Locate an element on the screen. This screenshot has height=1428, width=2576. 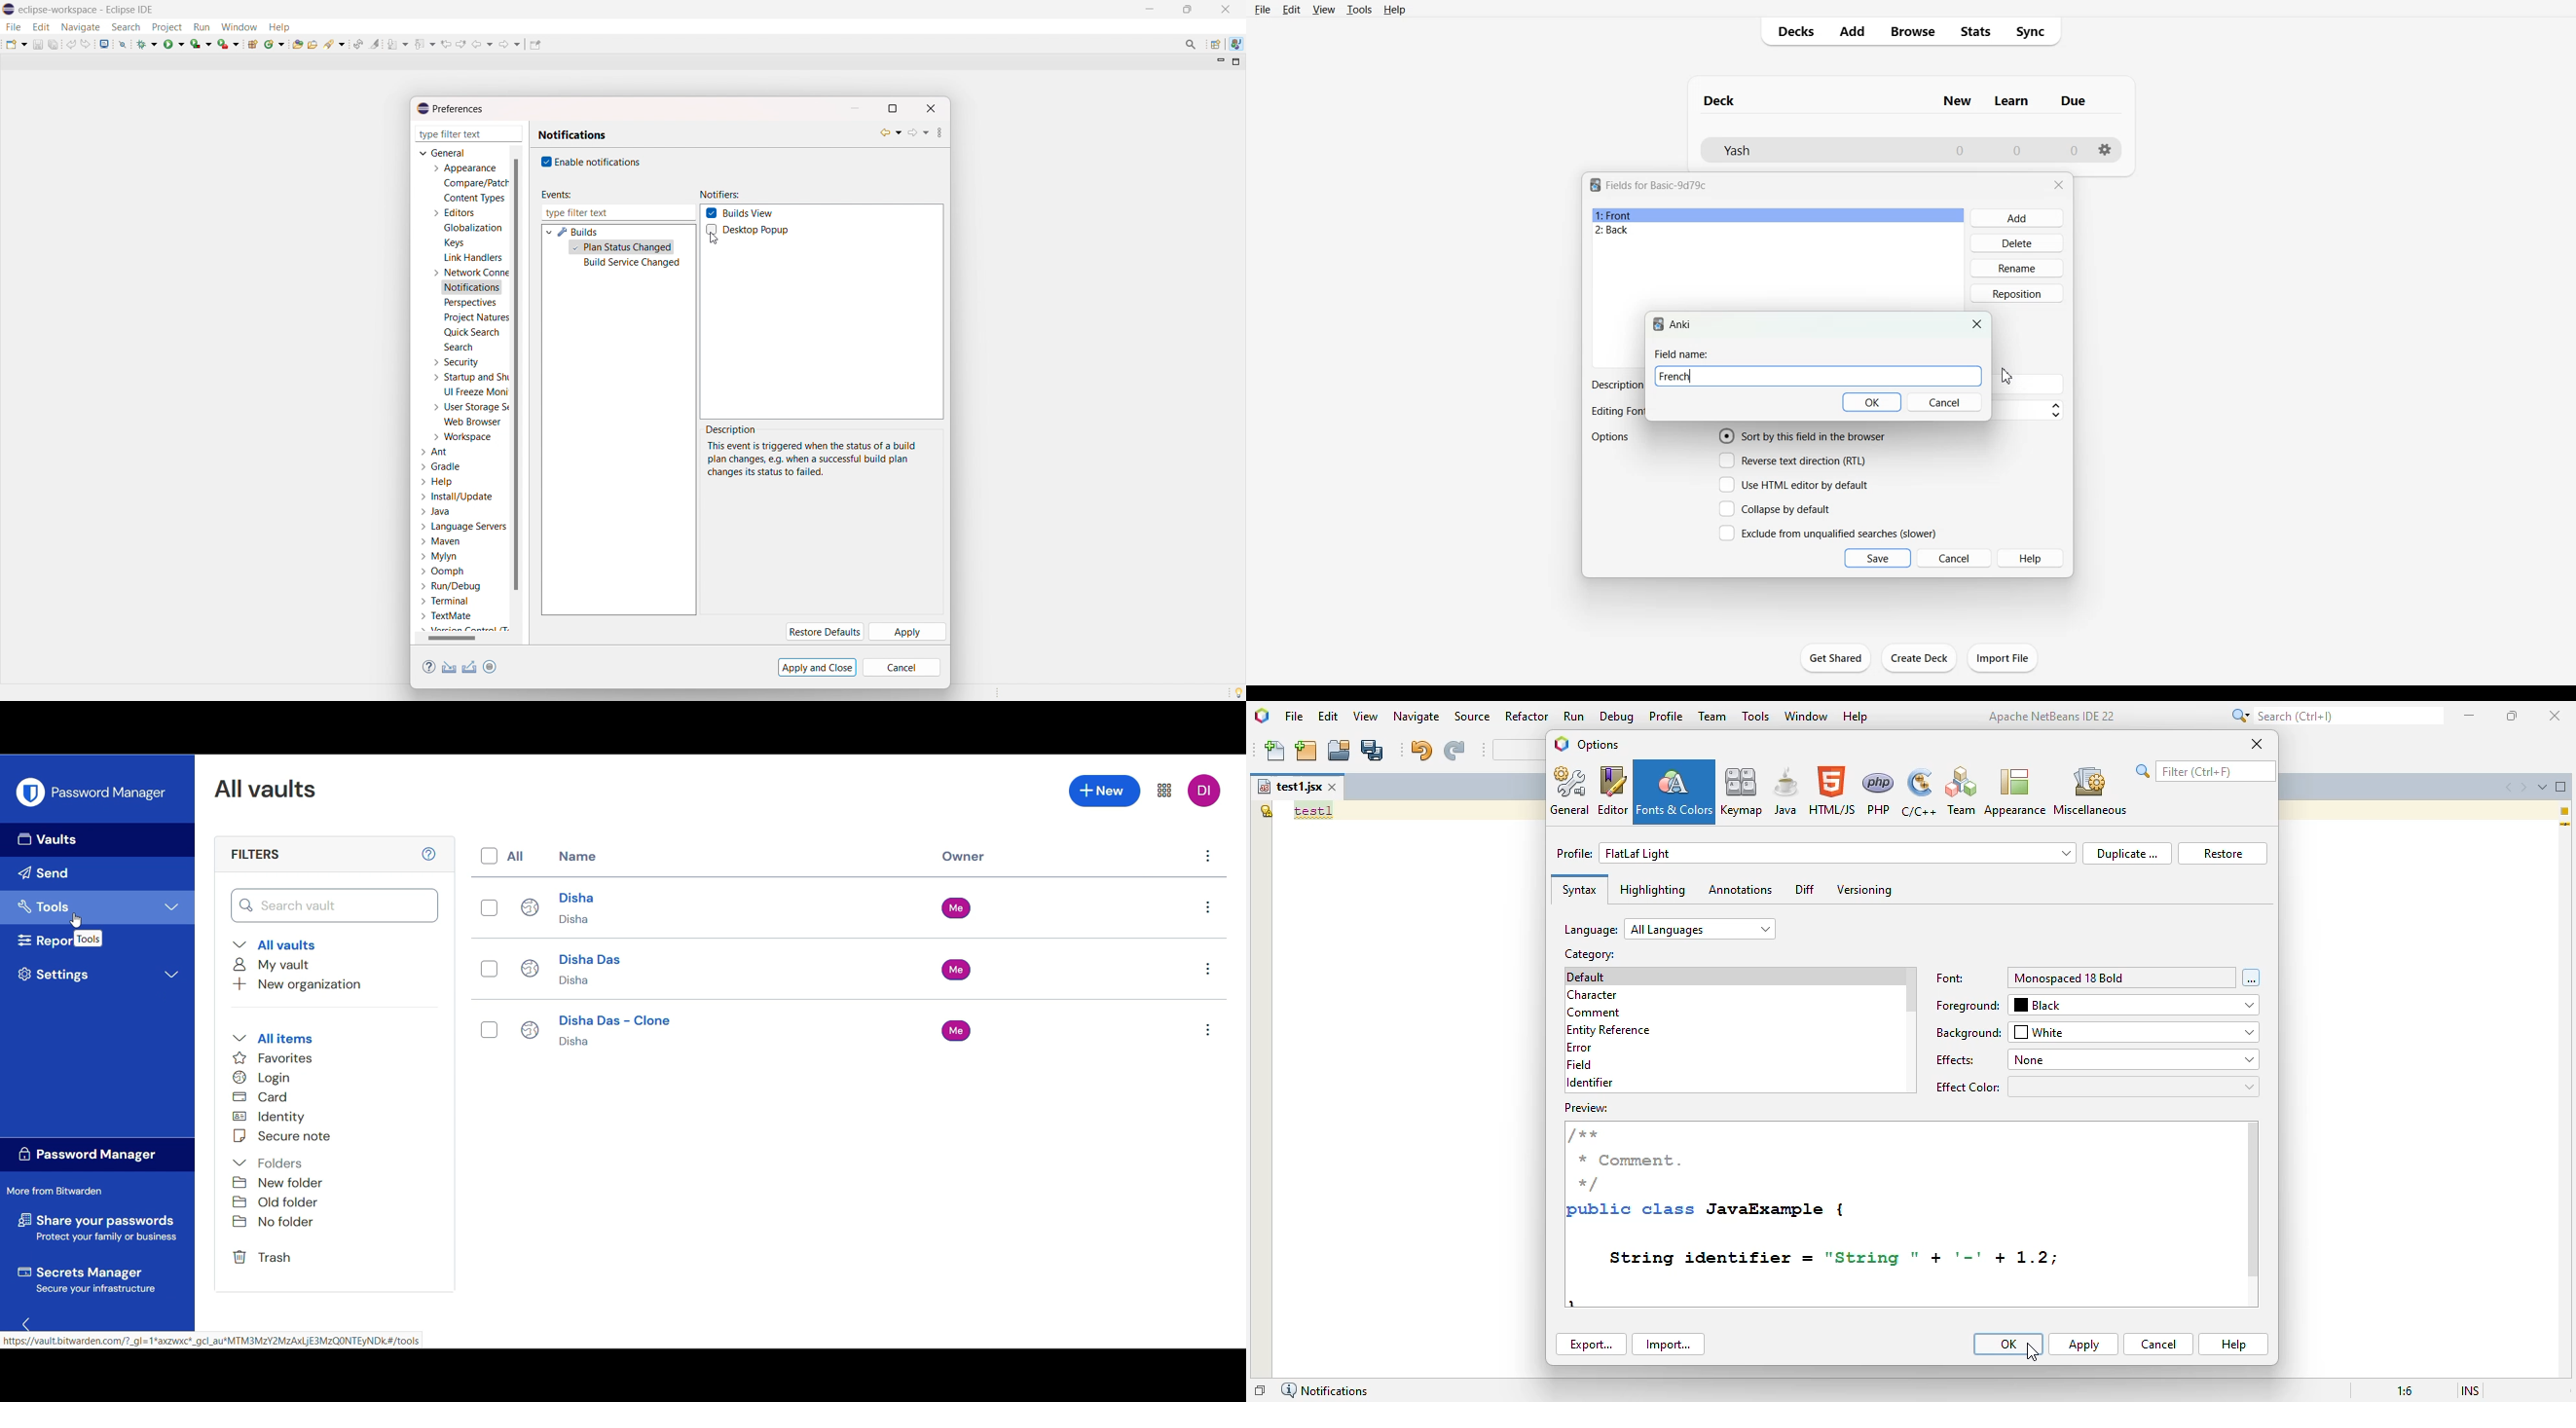
foreward is located at coordinates (510, 43).